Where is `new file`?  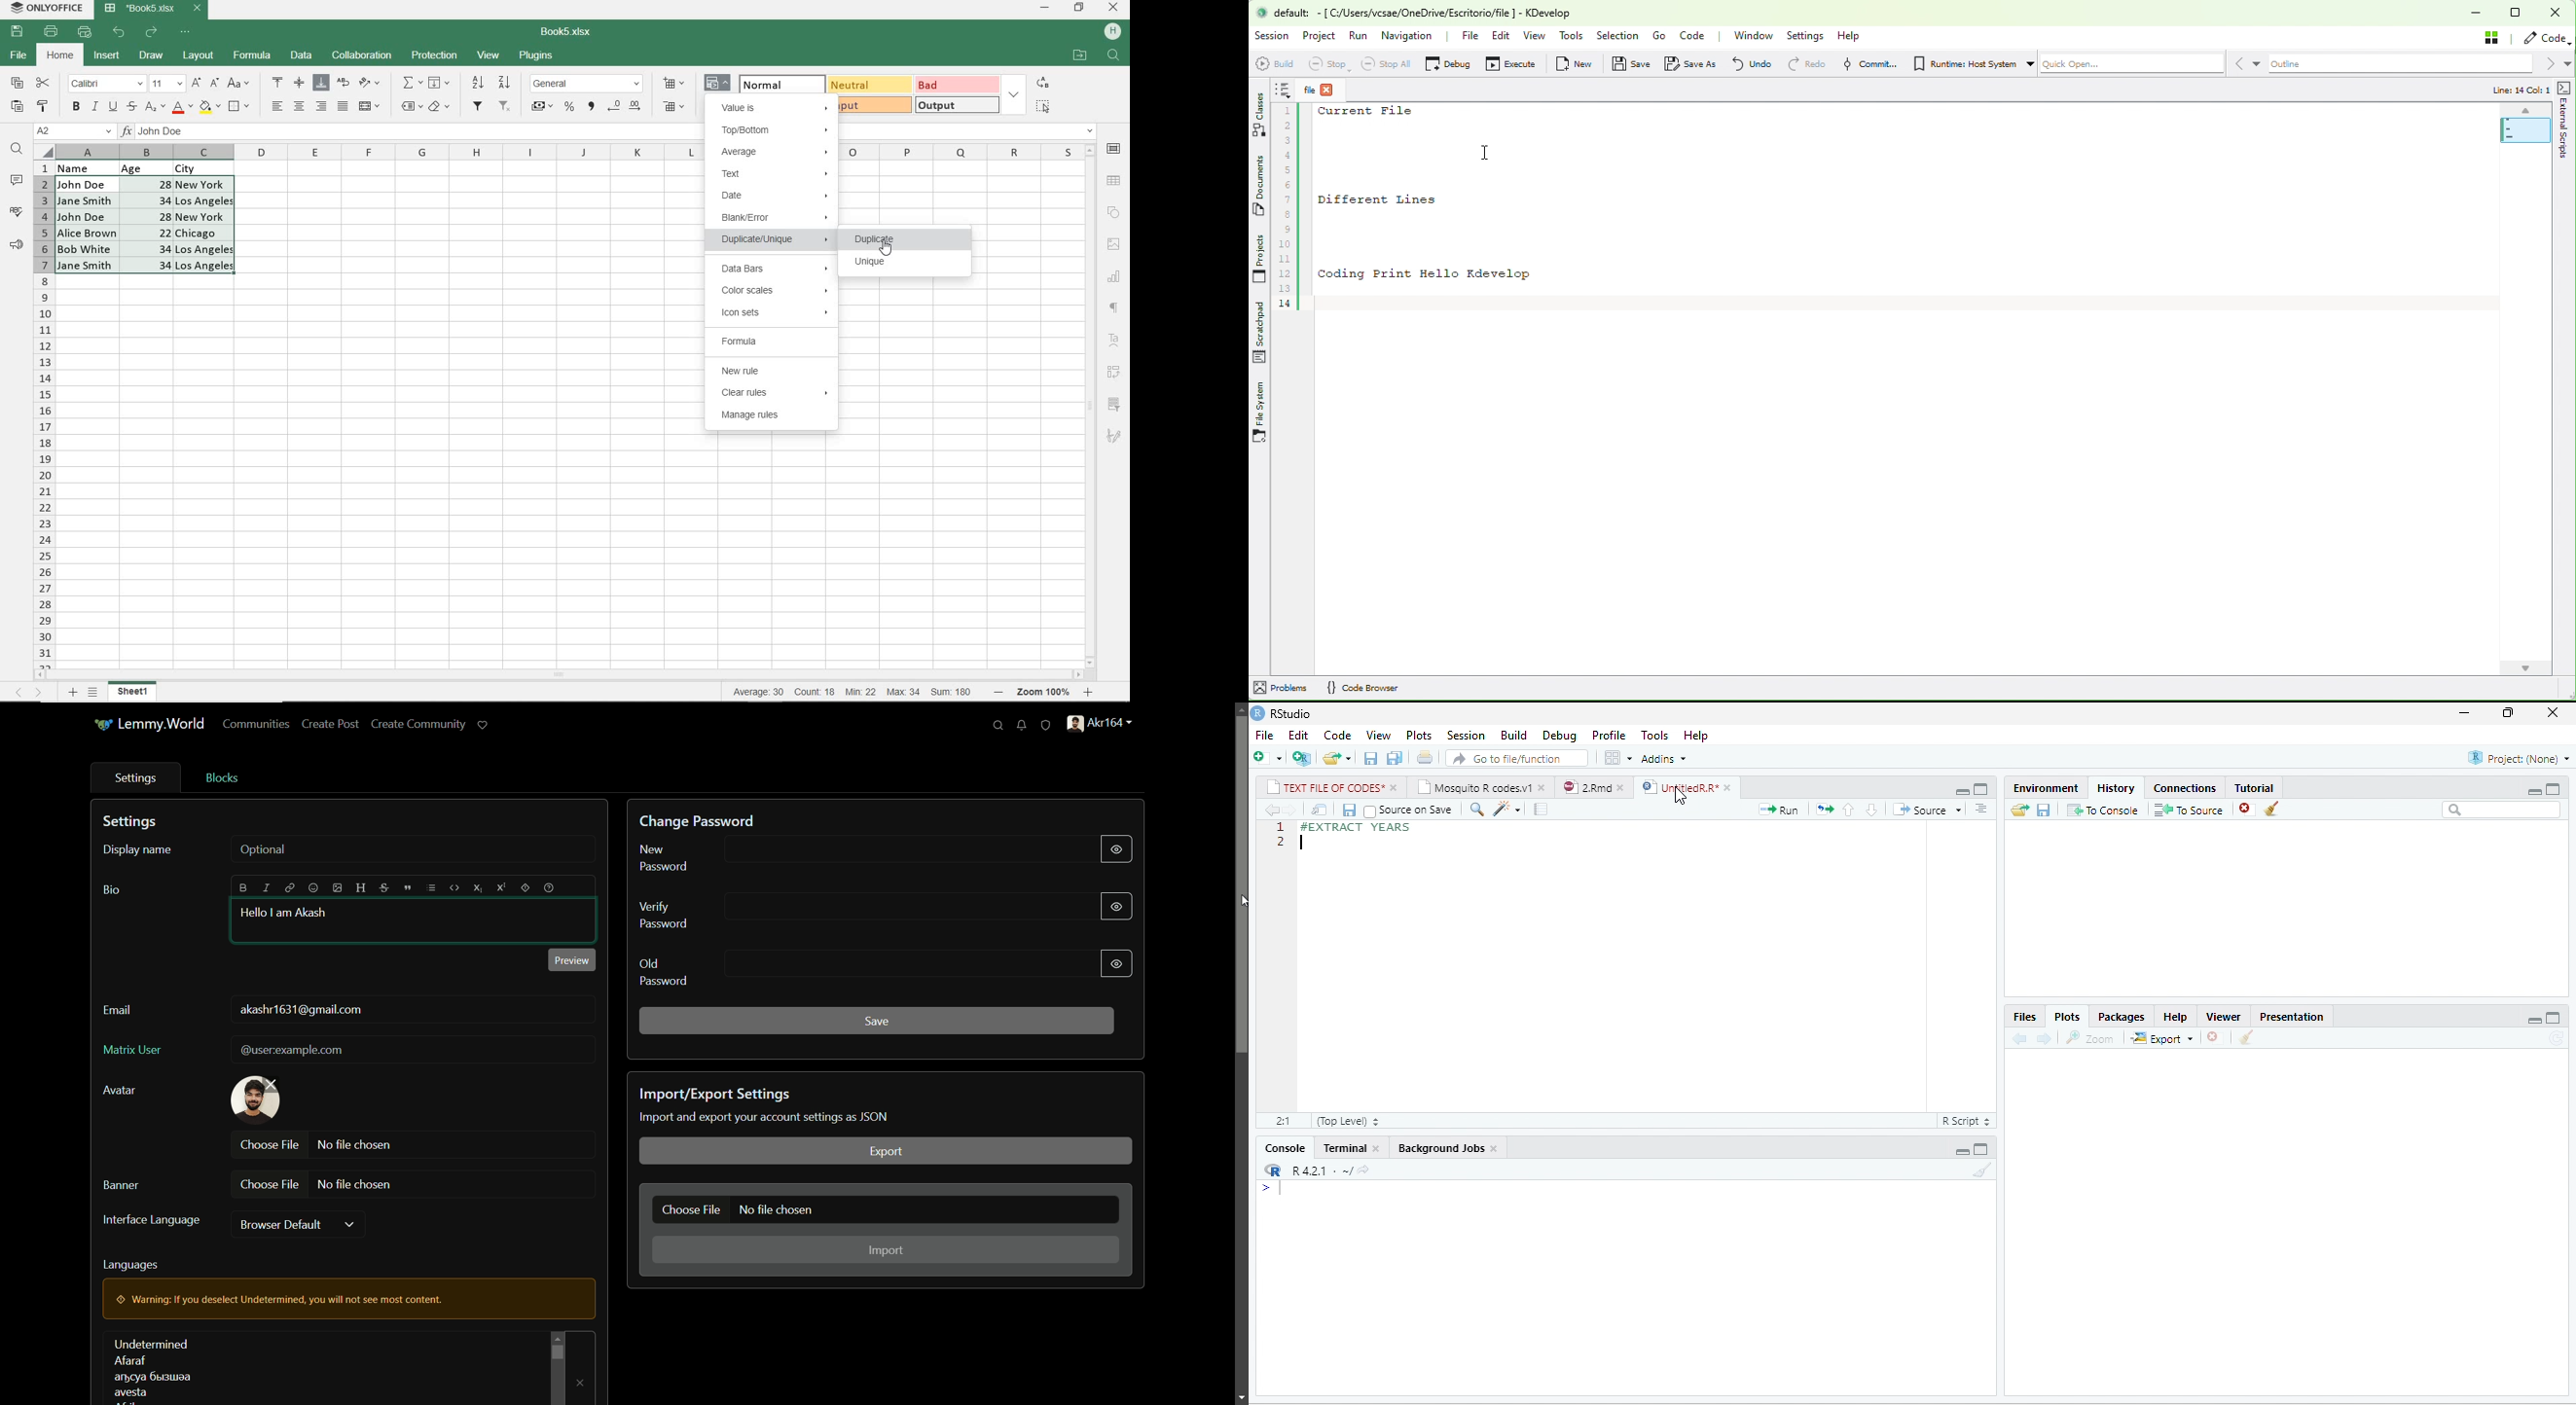 new file is located at coordinates (1268, 758).